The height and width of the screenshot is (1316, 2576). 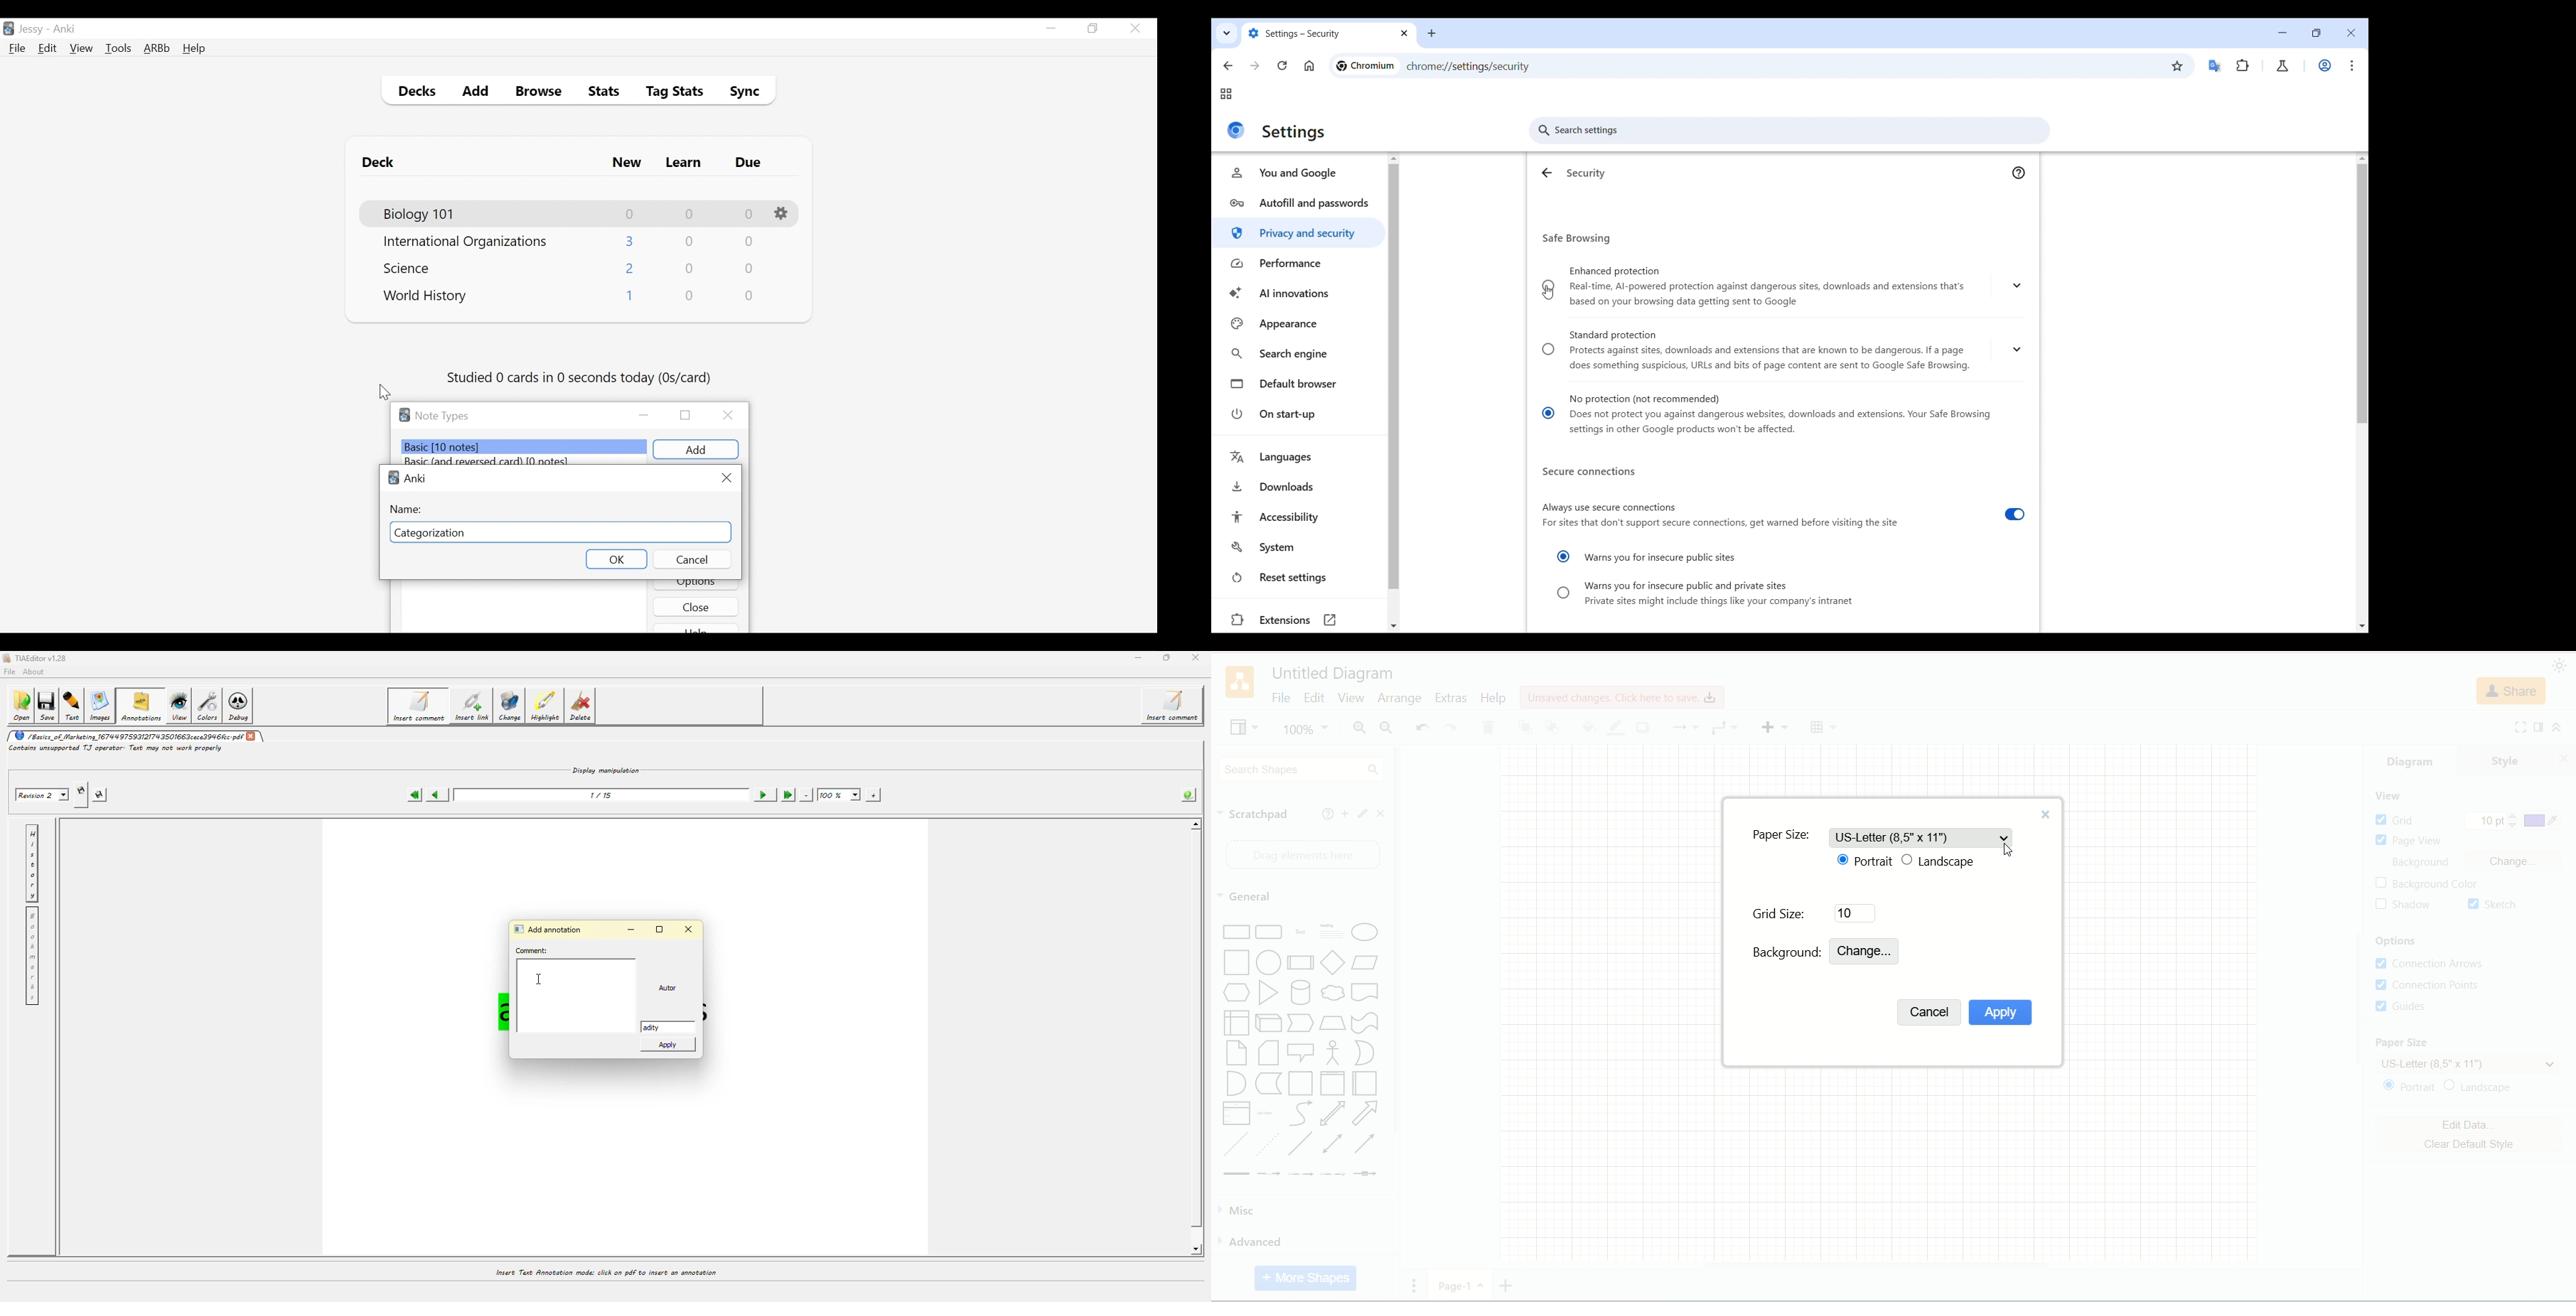 I want to click on Deck Name, so click(x=426, y=297).